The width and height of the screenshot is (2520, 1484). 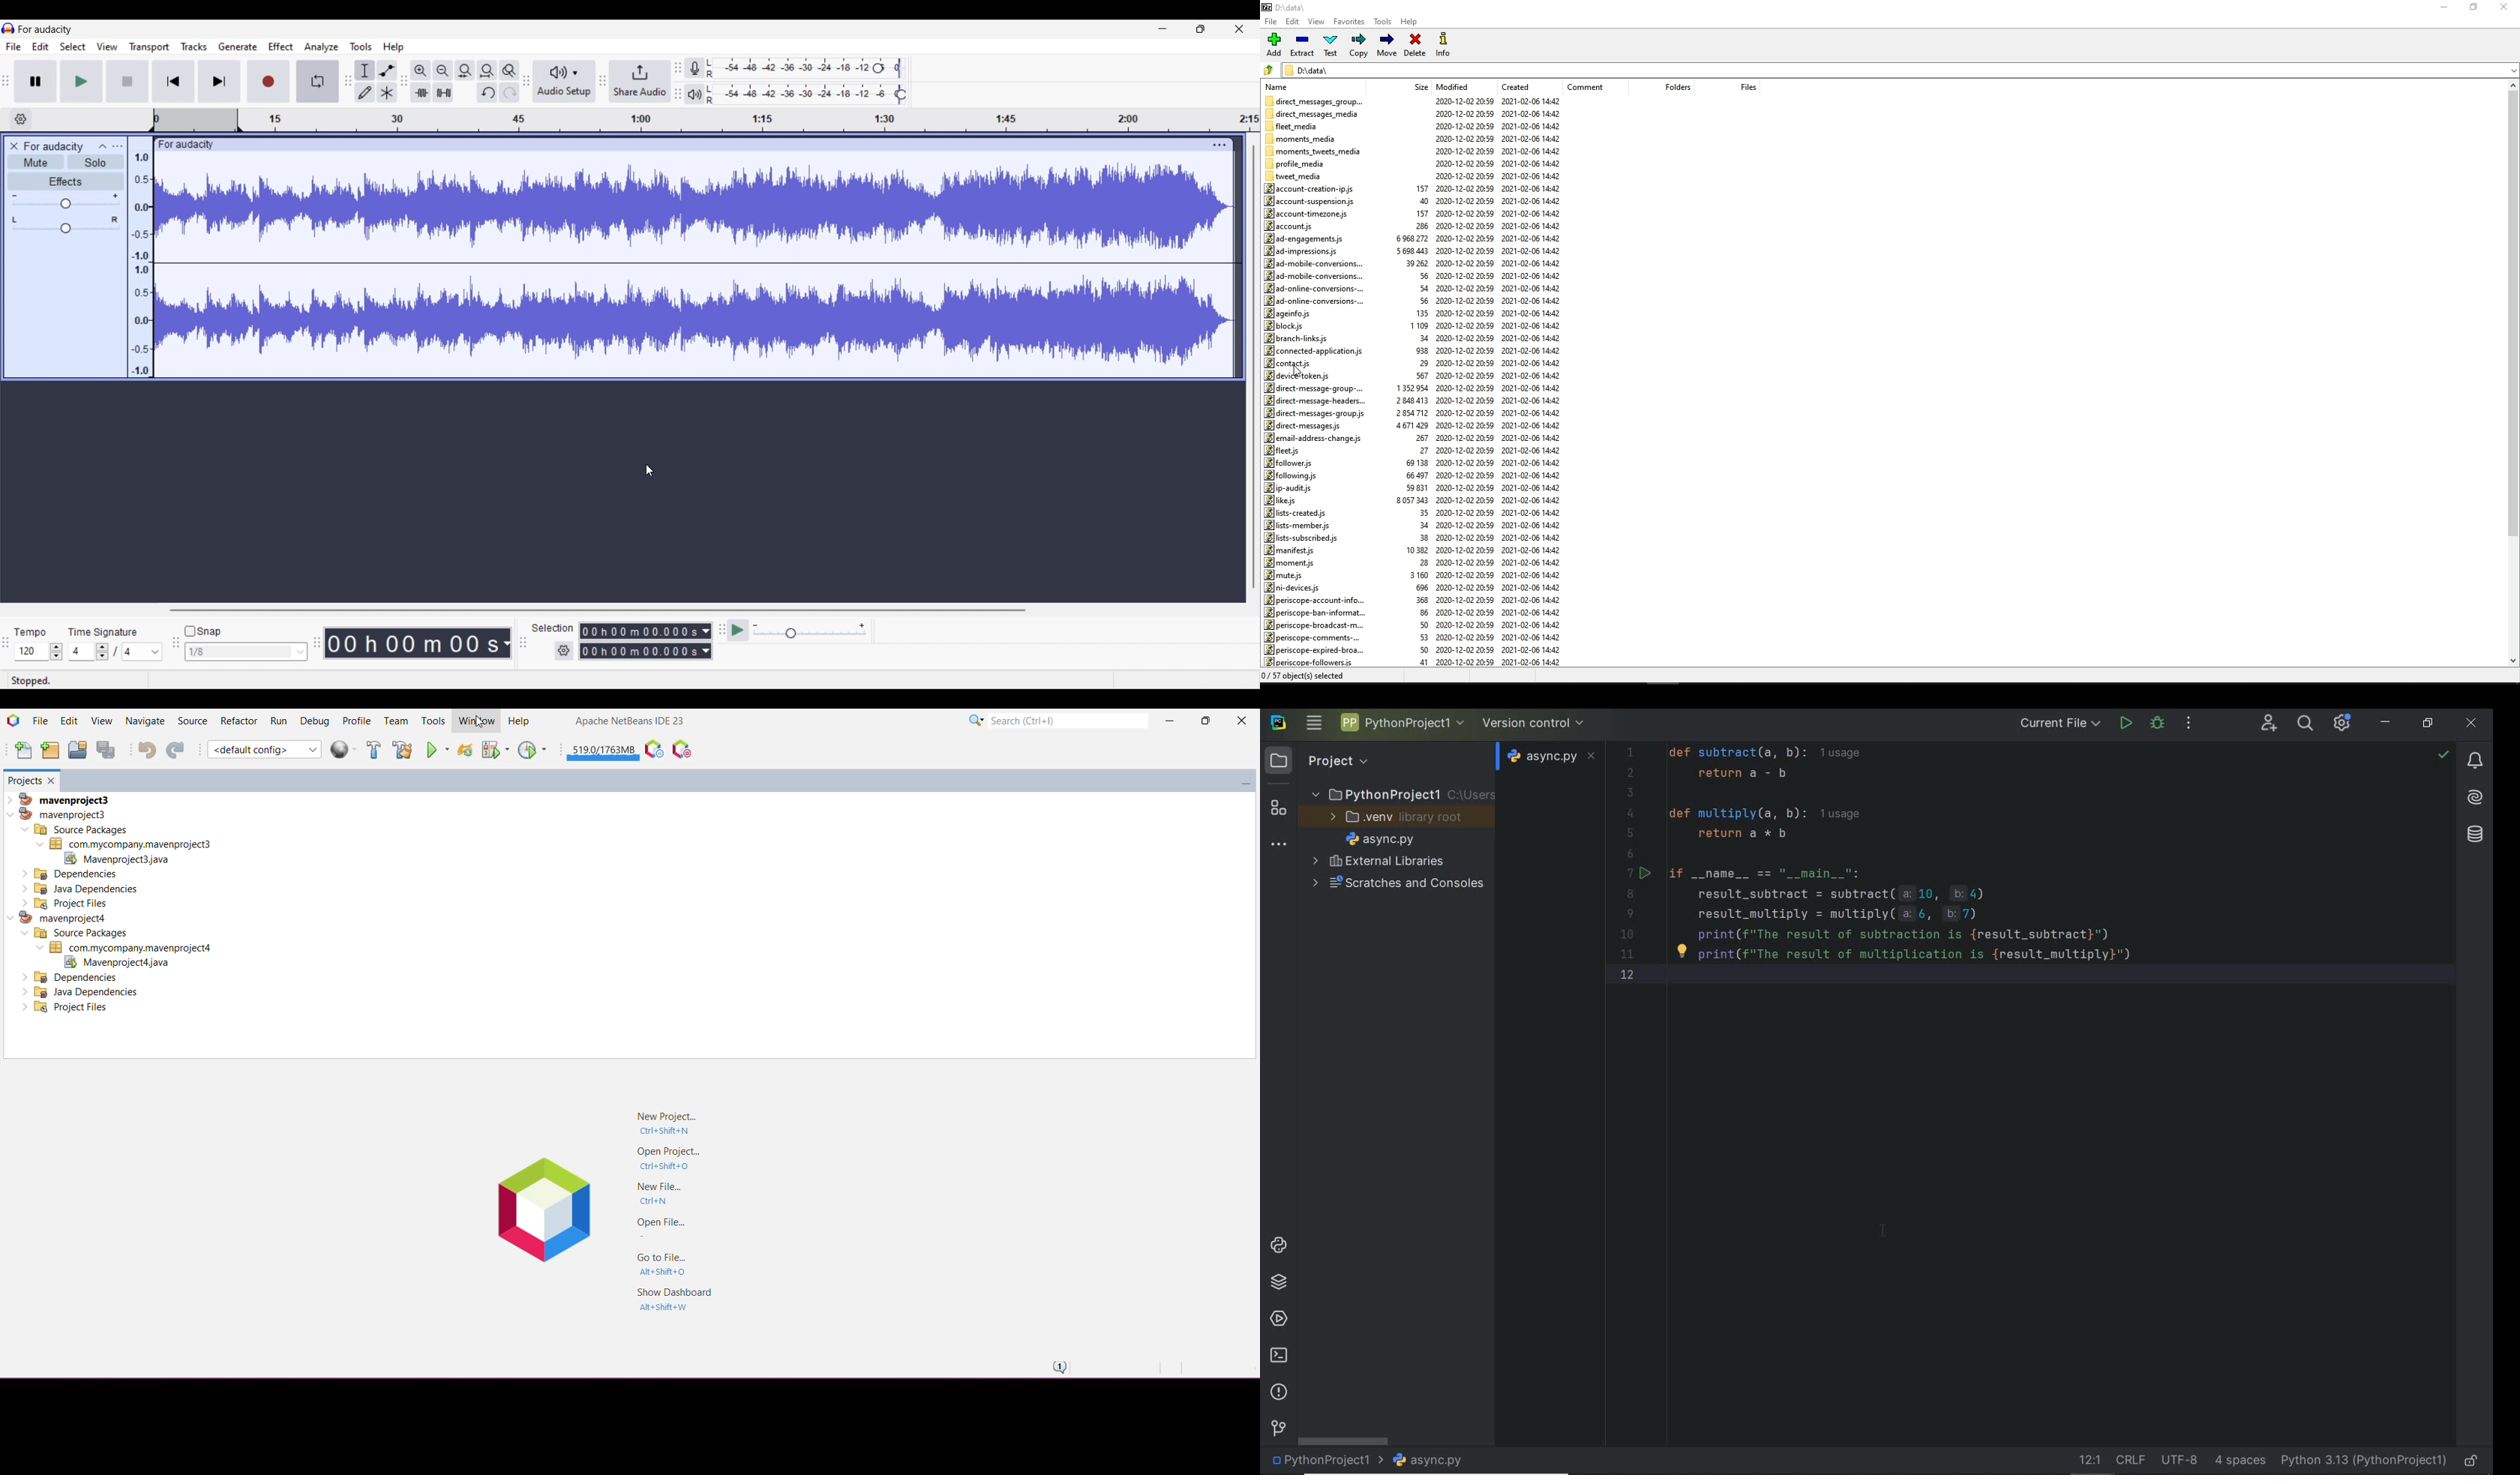 I want to click on ad-impressions.js, so click(x=1306, y=251).